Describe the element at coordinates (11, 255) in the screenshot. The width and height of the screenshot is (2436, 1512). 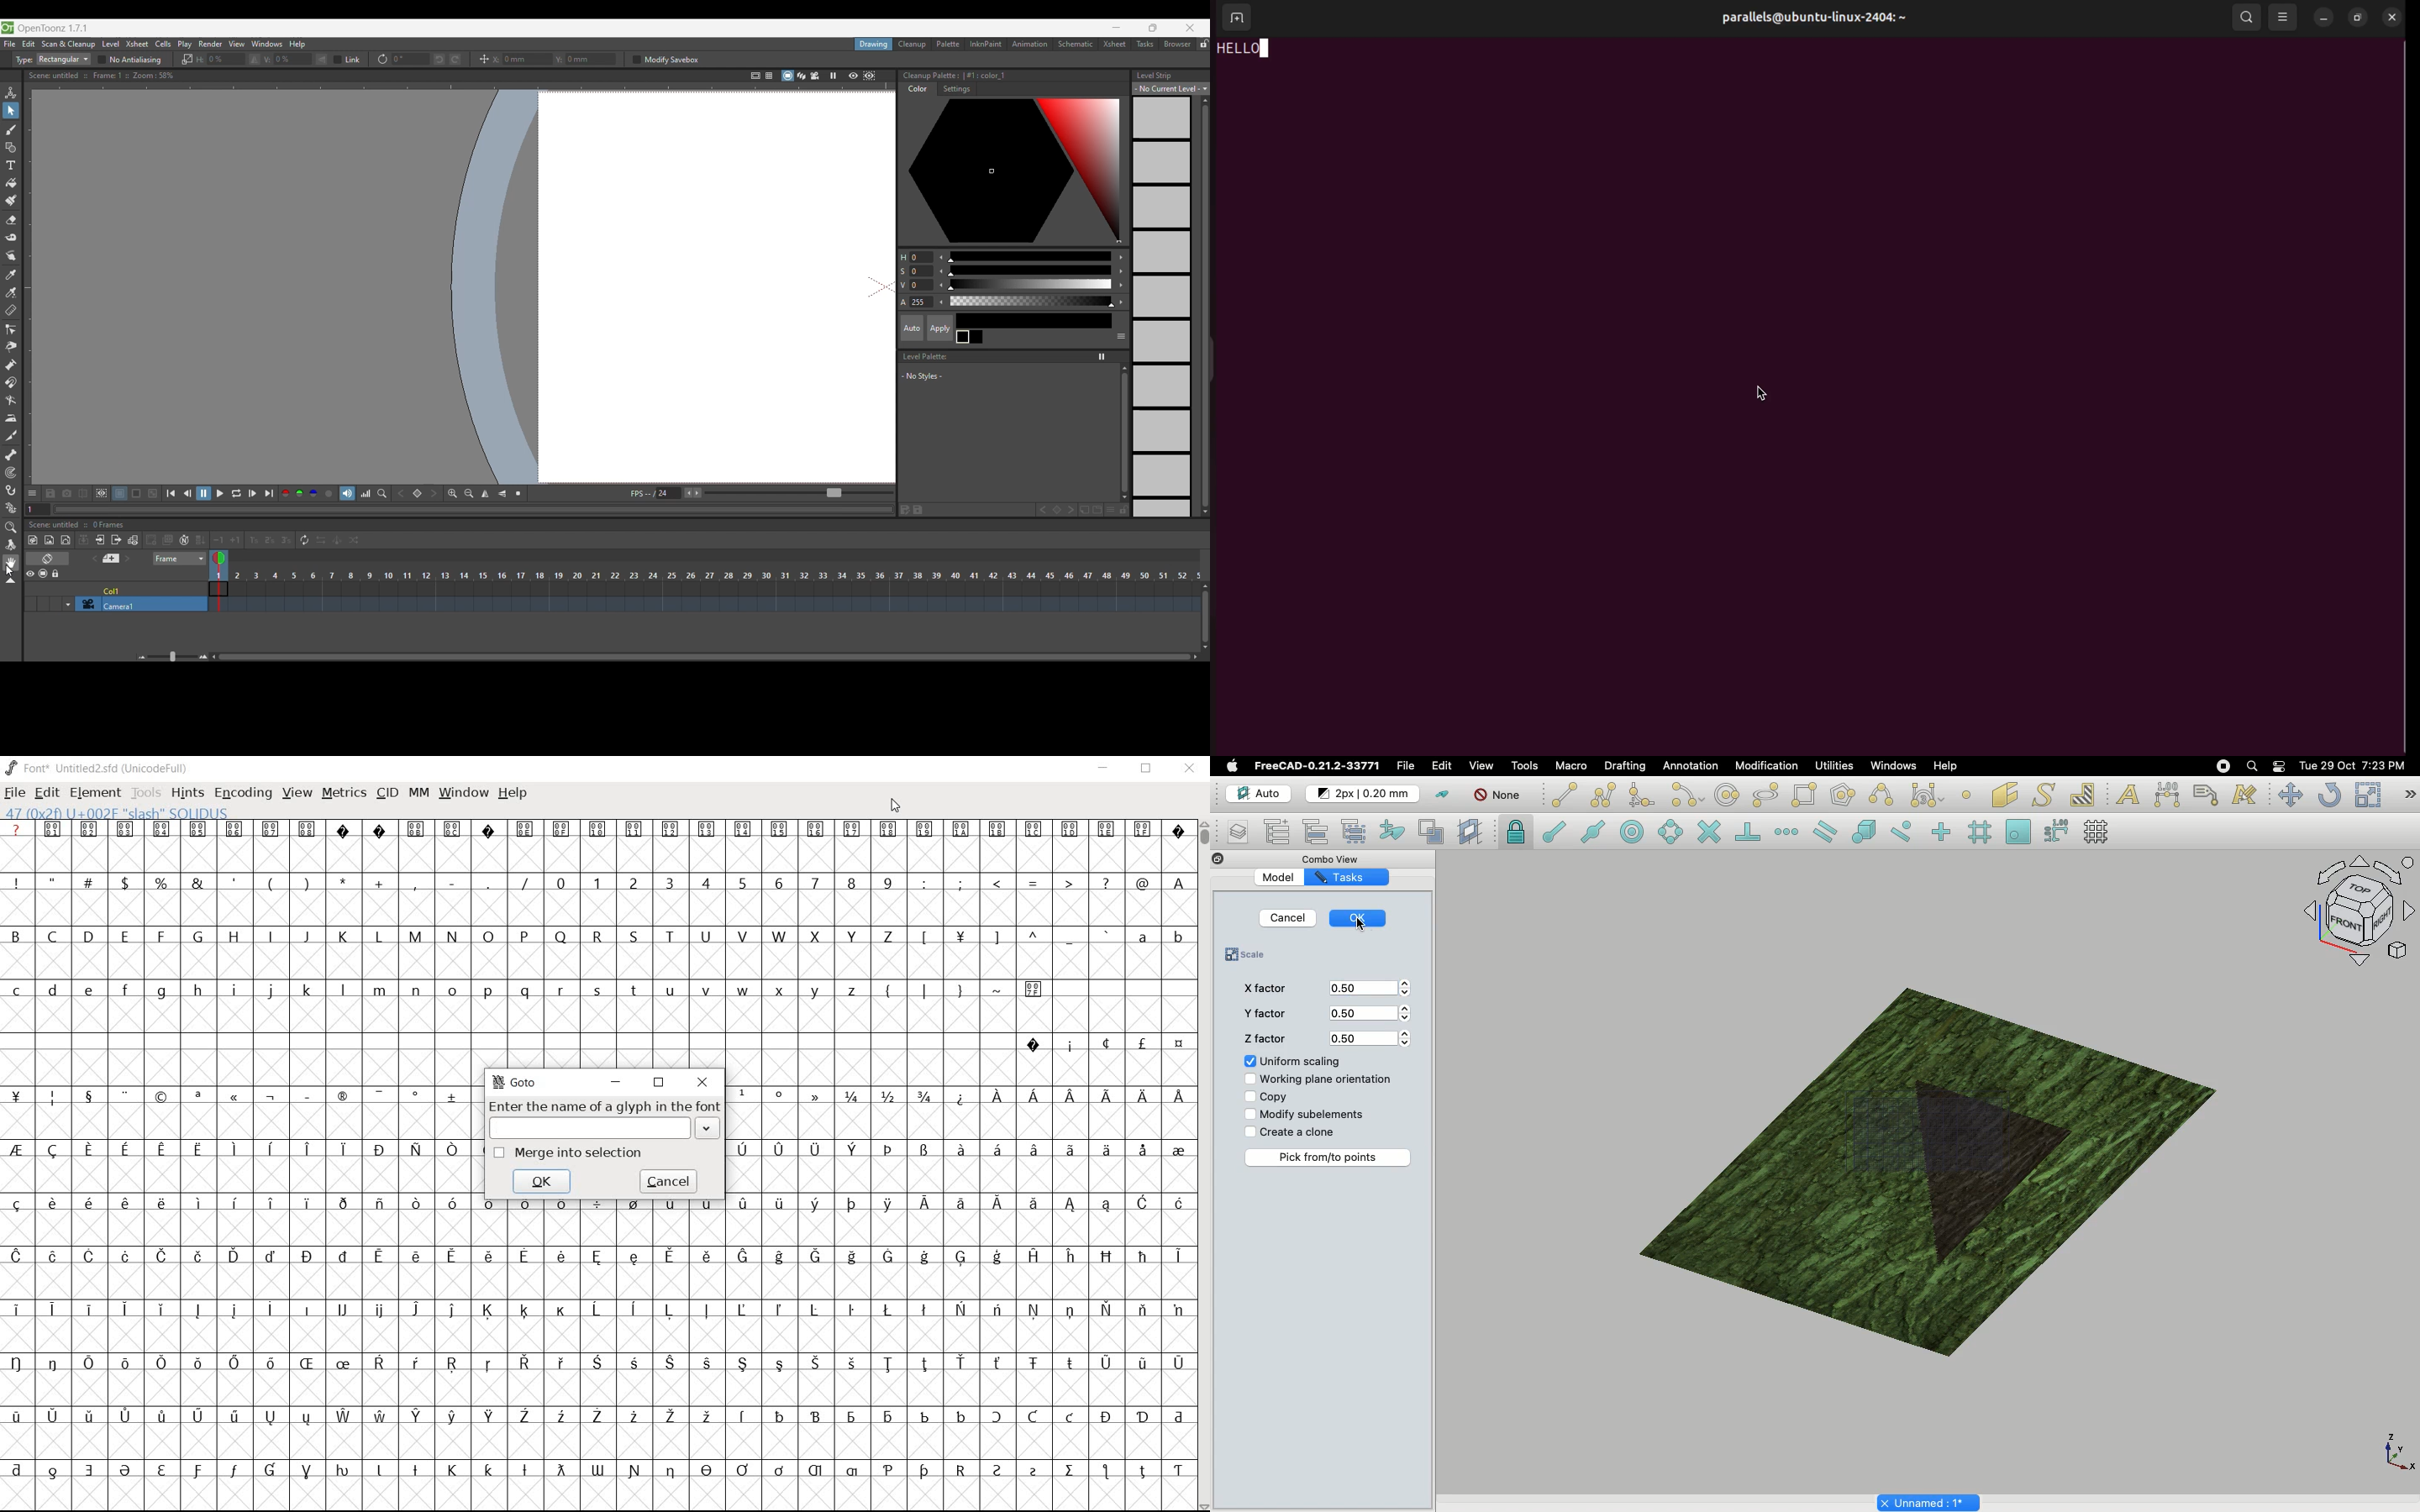
I see `Finger tool` at that location.